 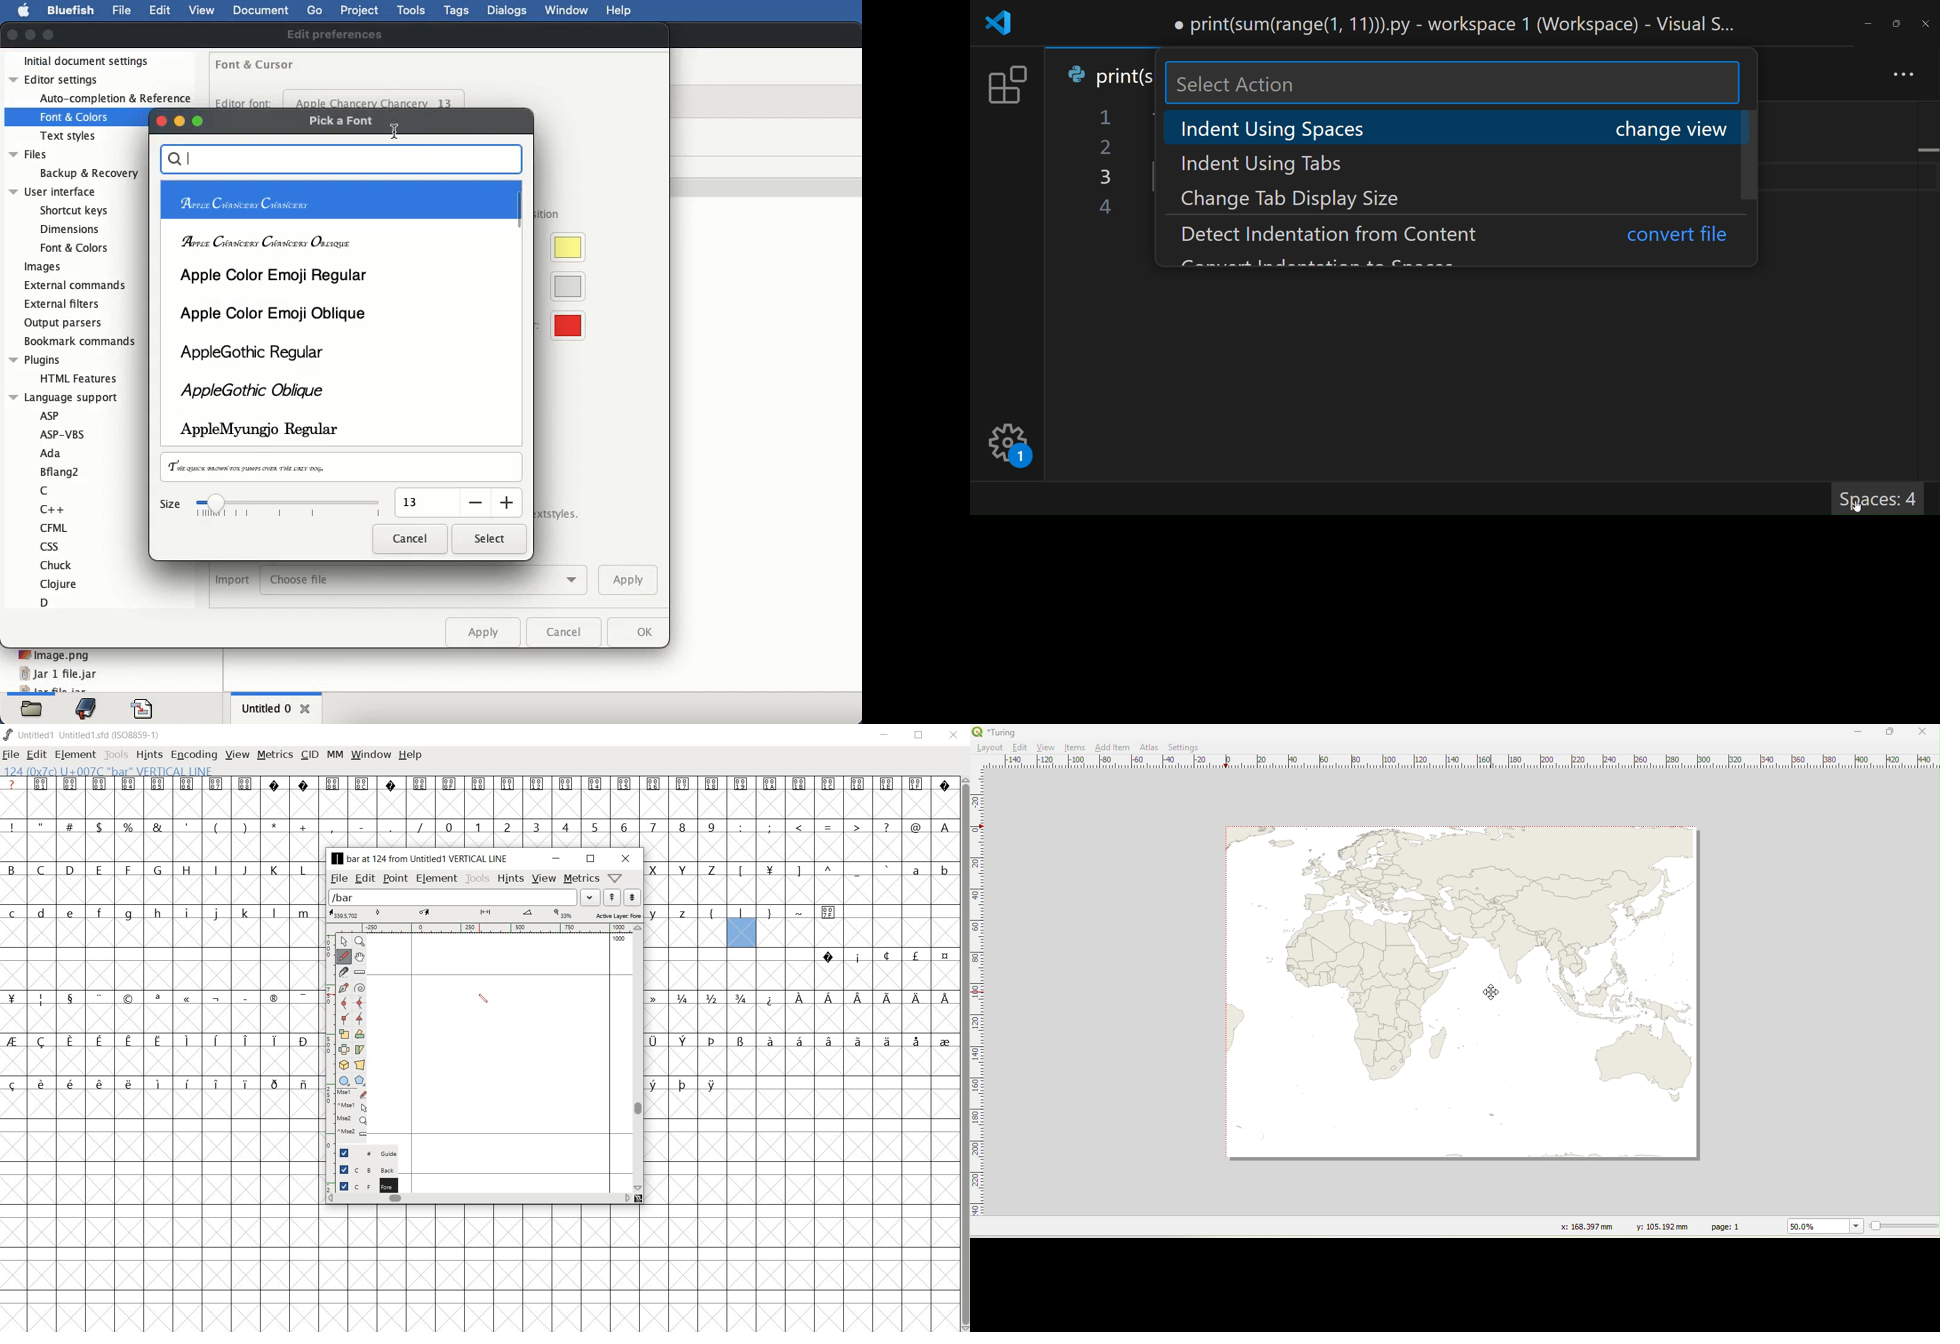 I want to click on change whether spiro is active or not, so click(x=359, y=987).